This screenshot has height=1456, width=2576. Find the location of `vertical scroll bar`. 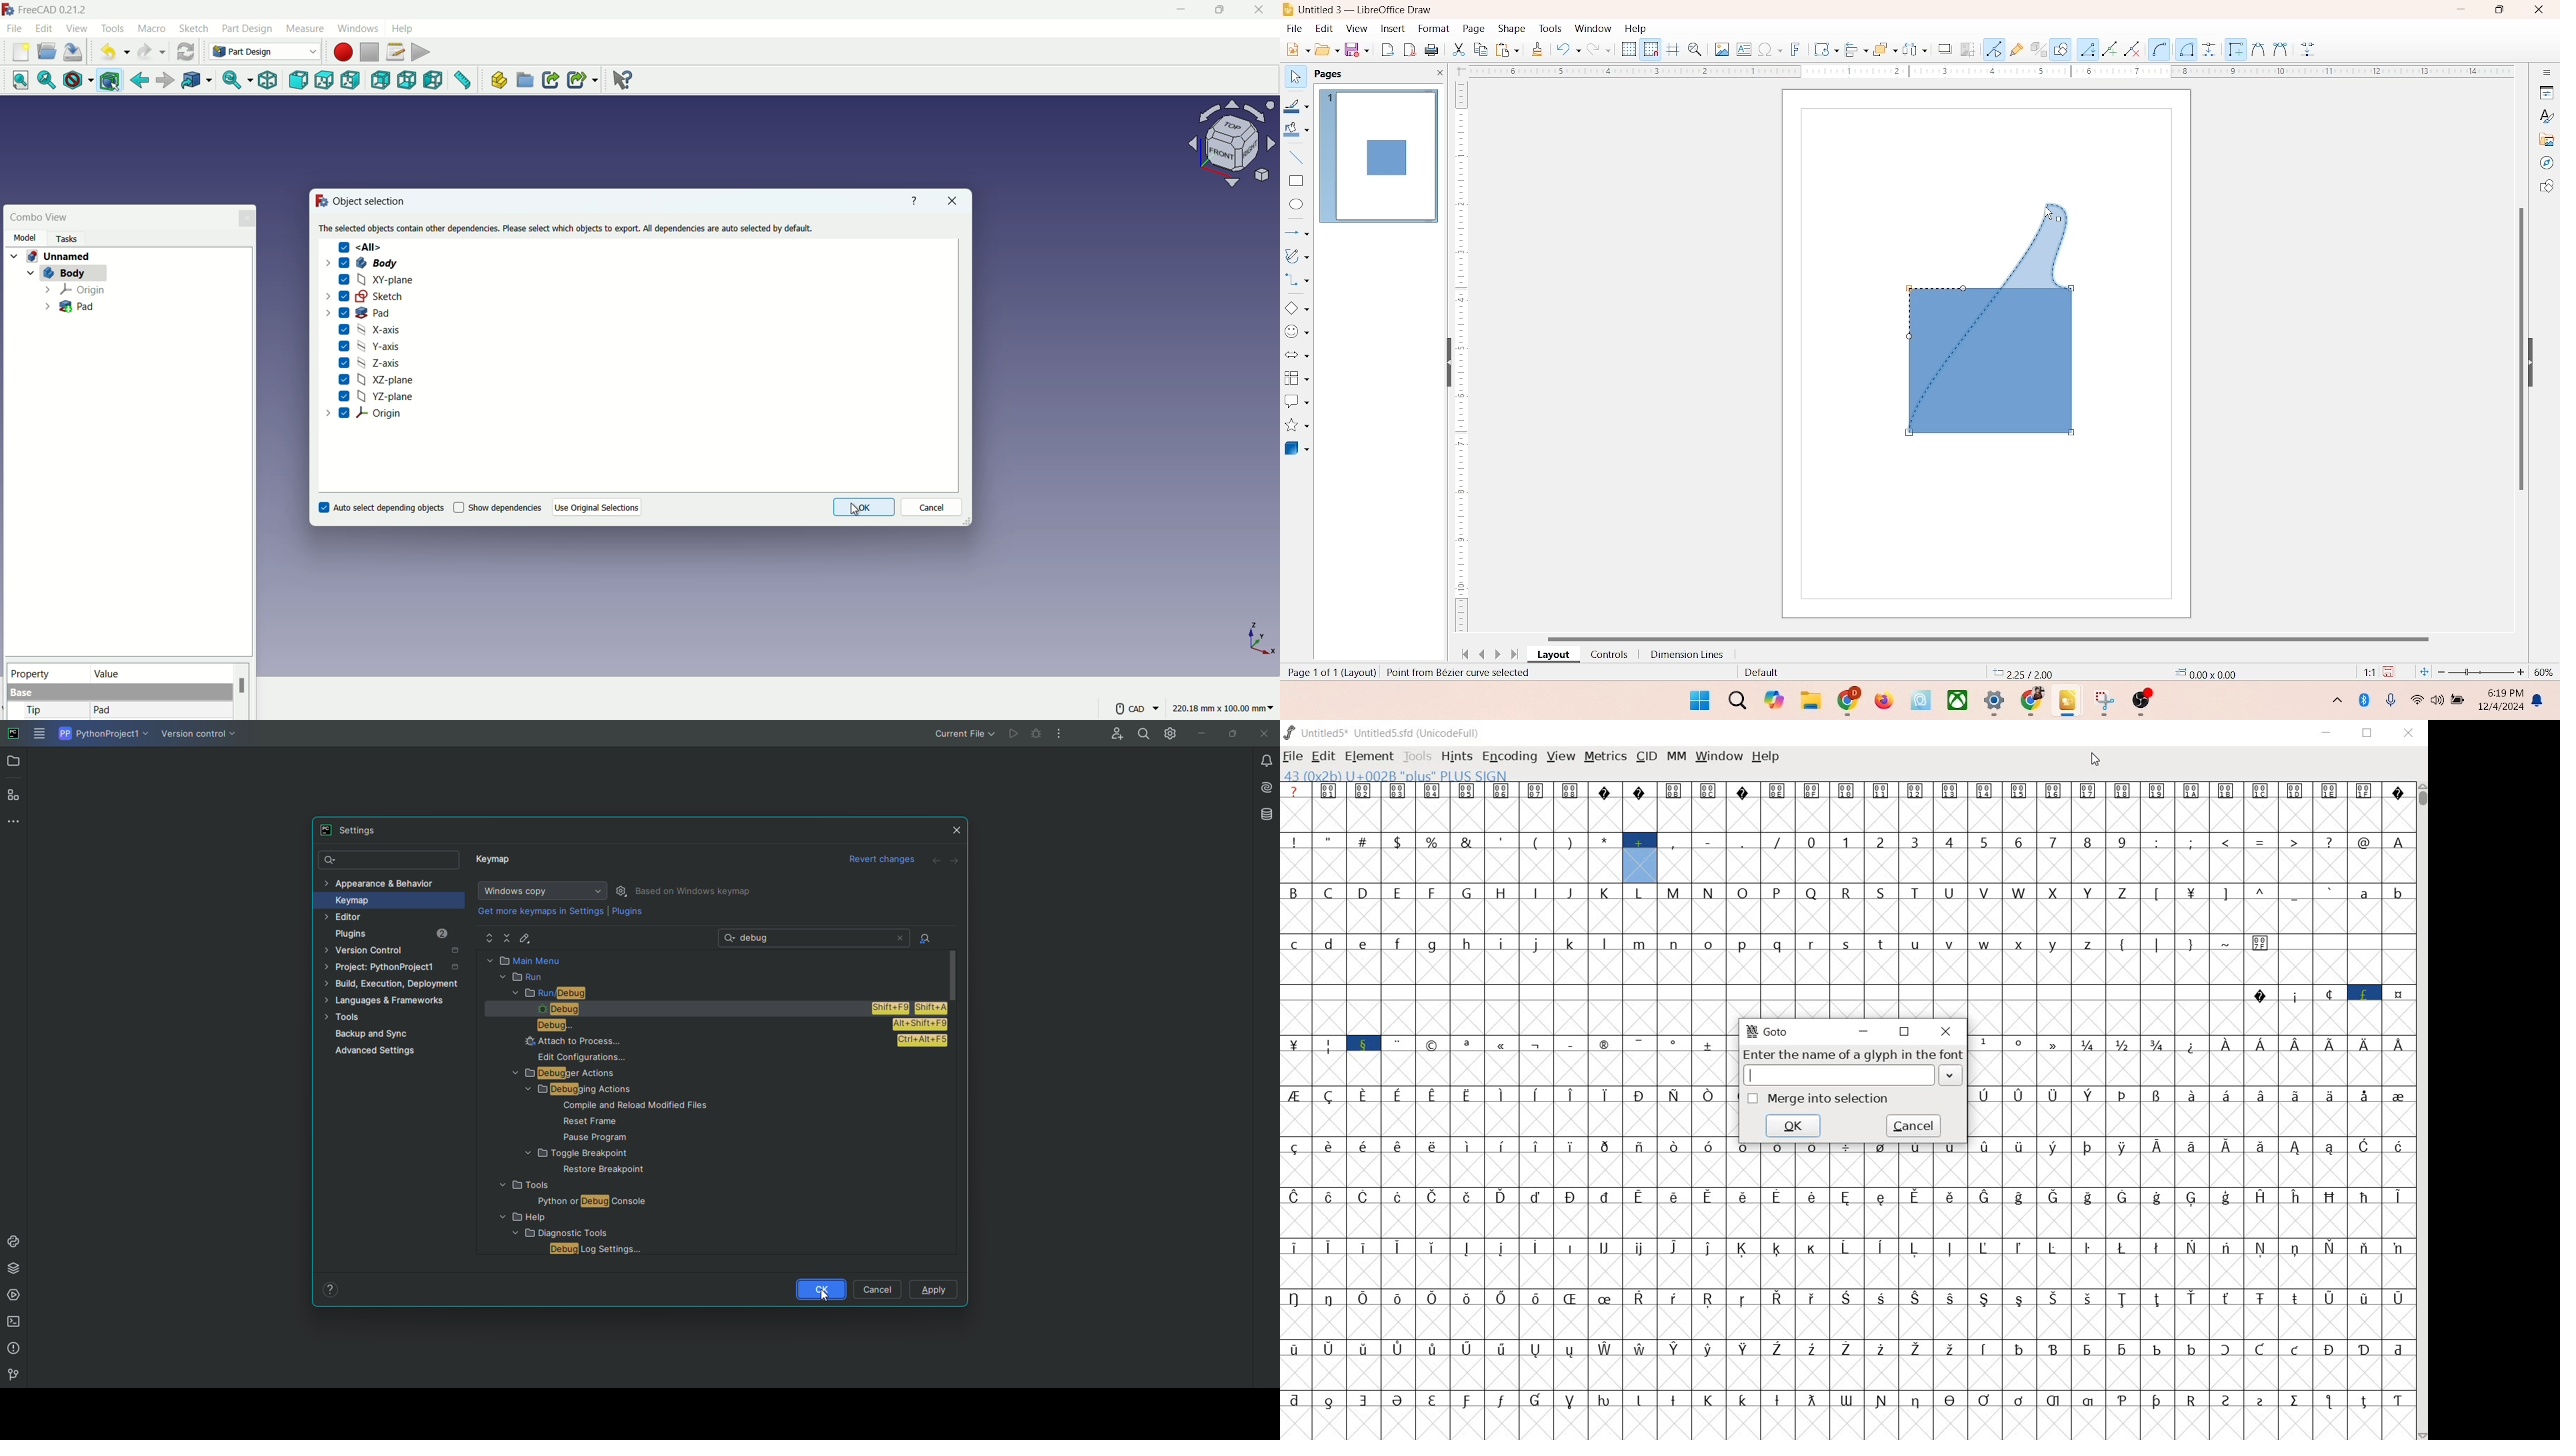

vertical scroll bar is located at coordinates (2519, 347).